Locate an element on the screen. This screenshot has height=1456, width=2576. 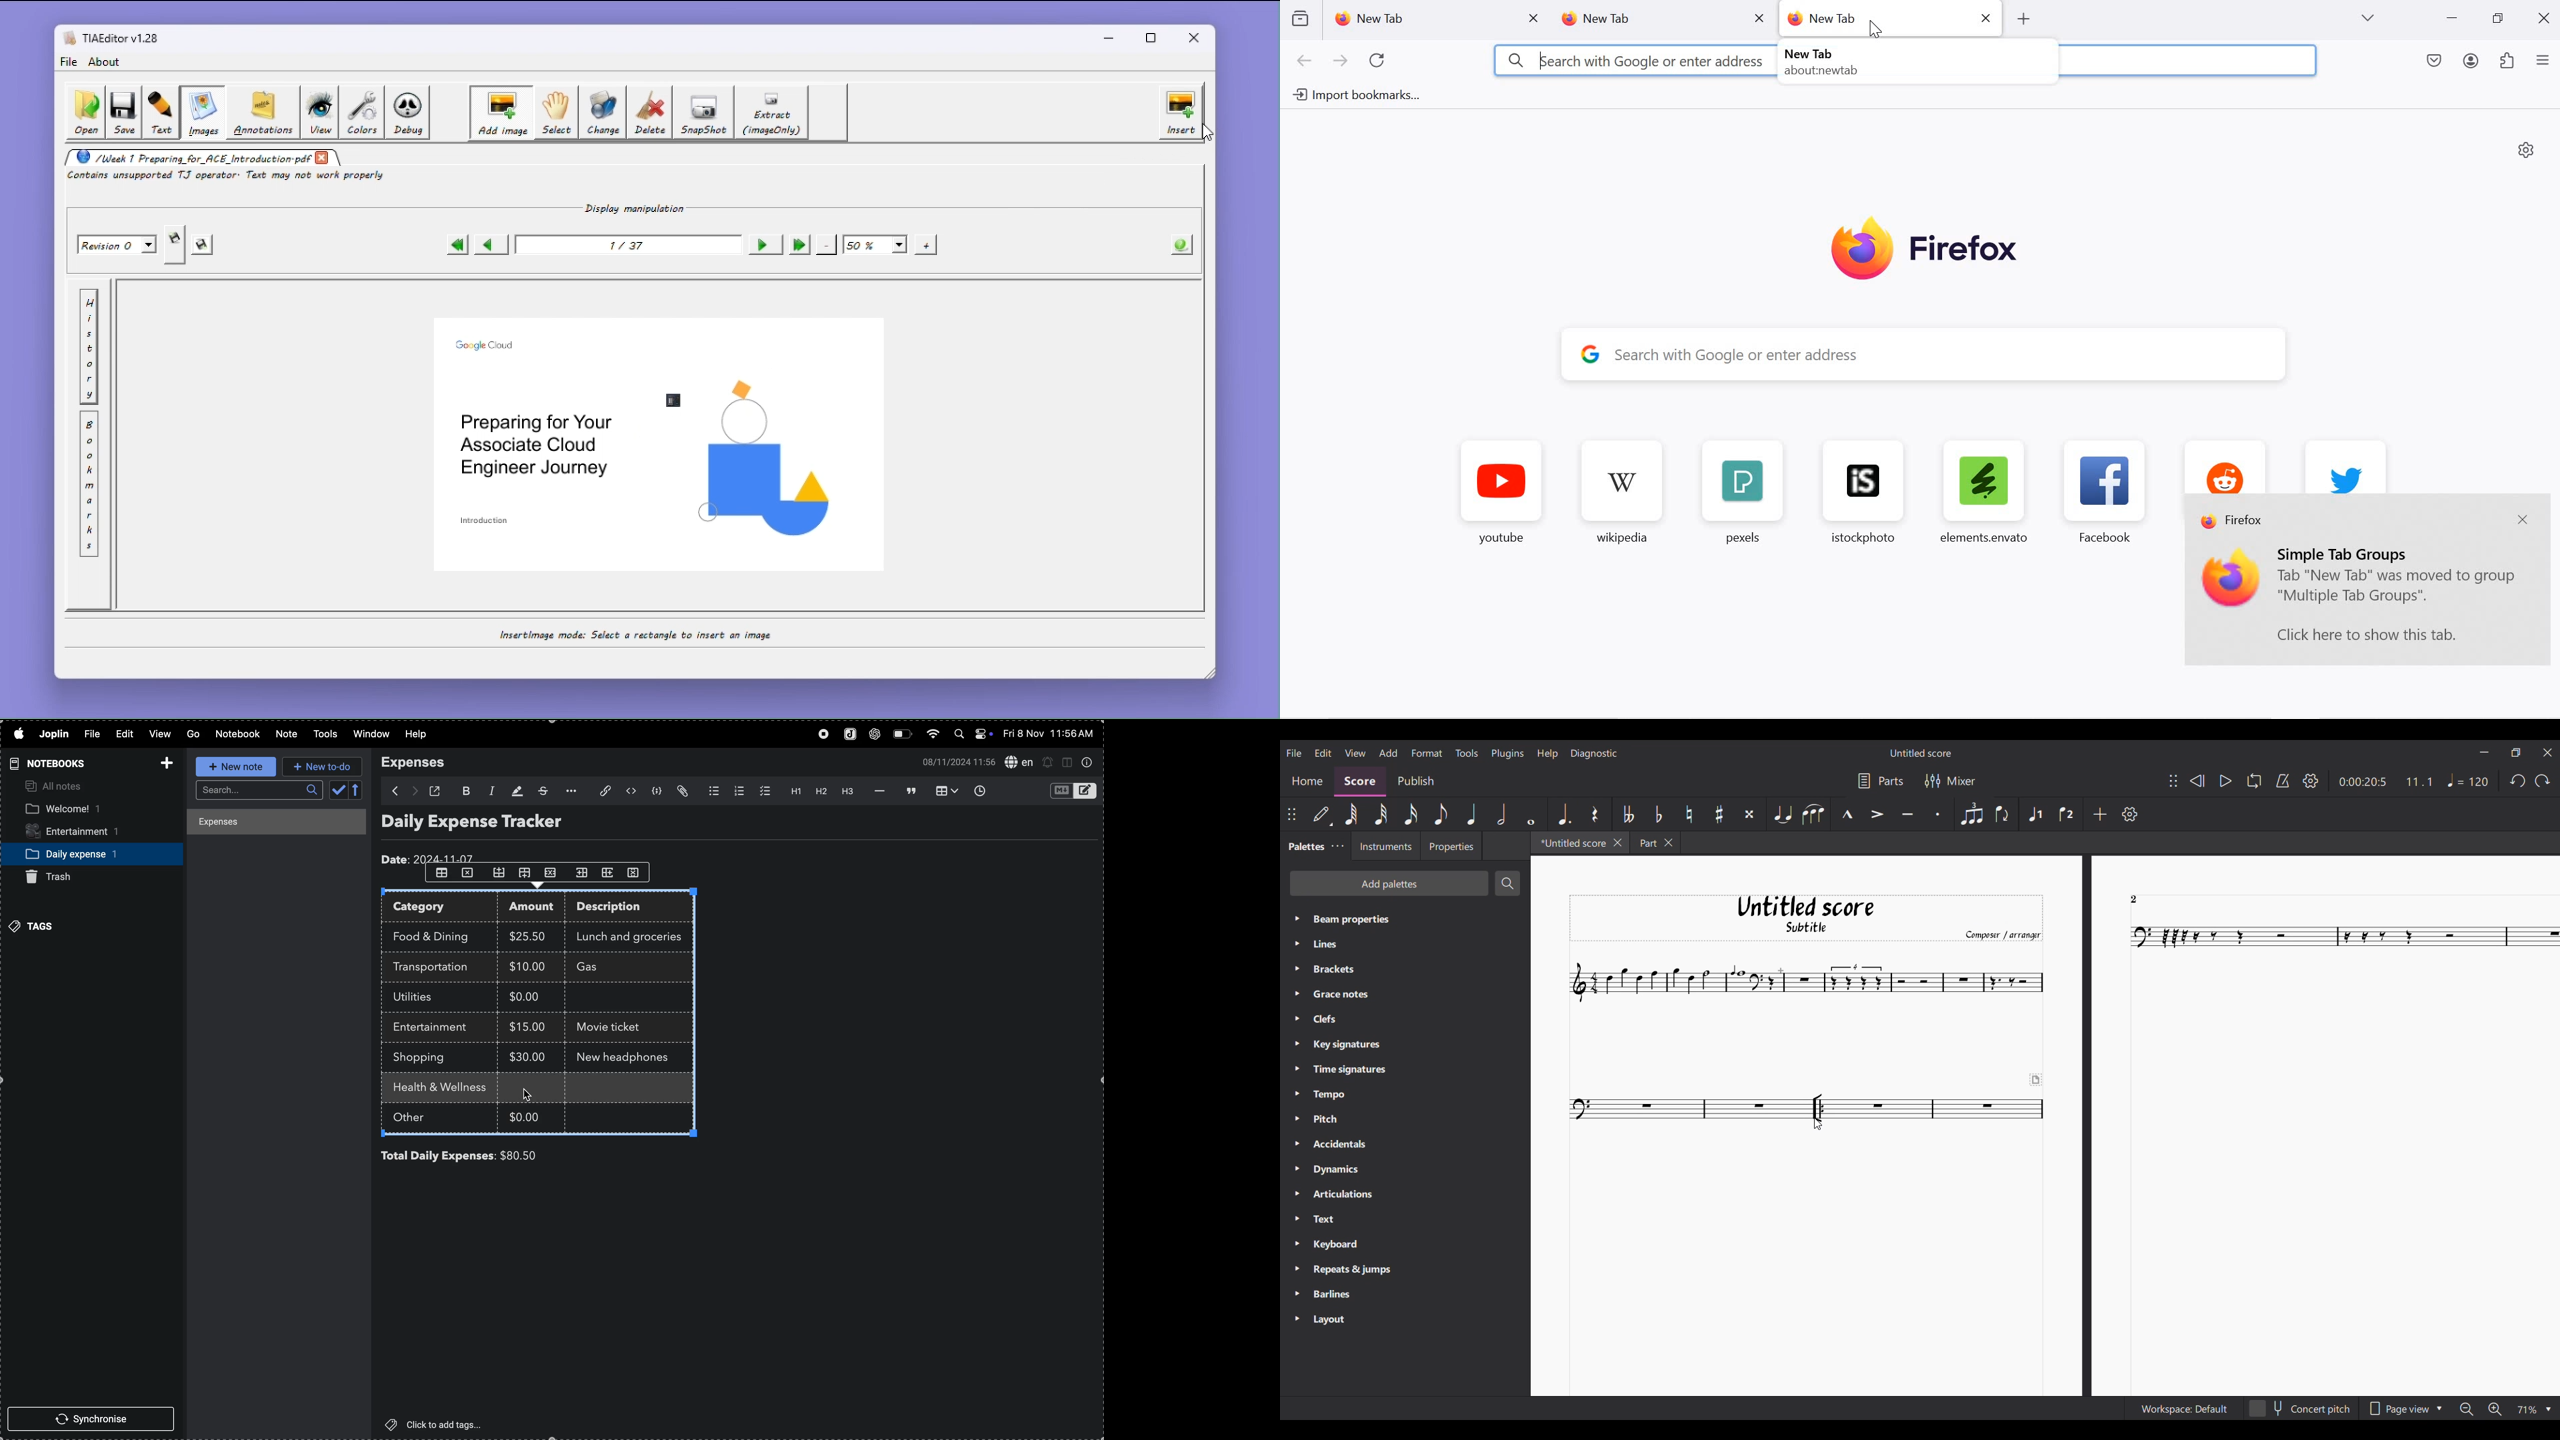
help is located at coordinates (422, 734).